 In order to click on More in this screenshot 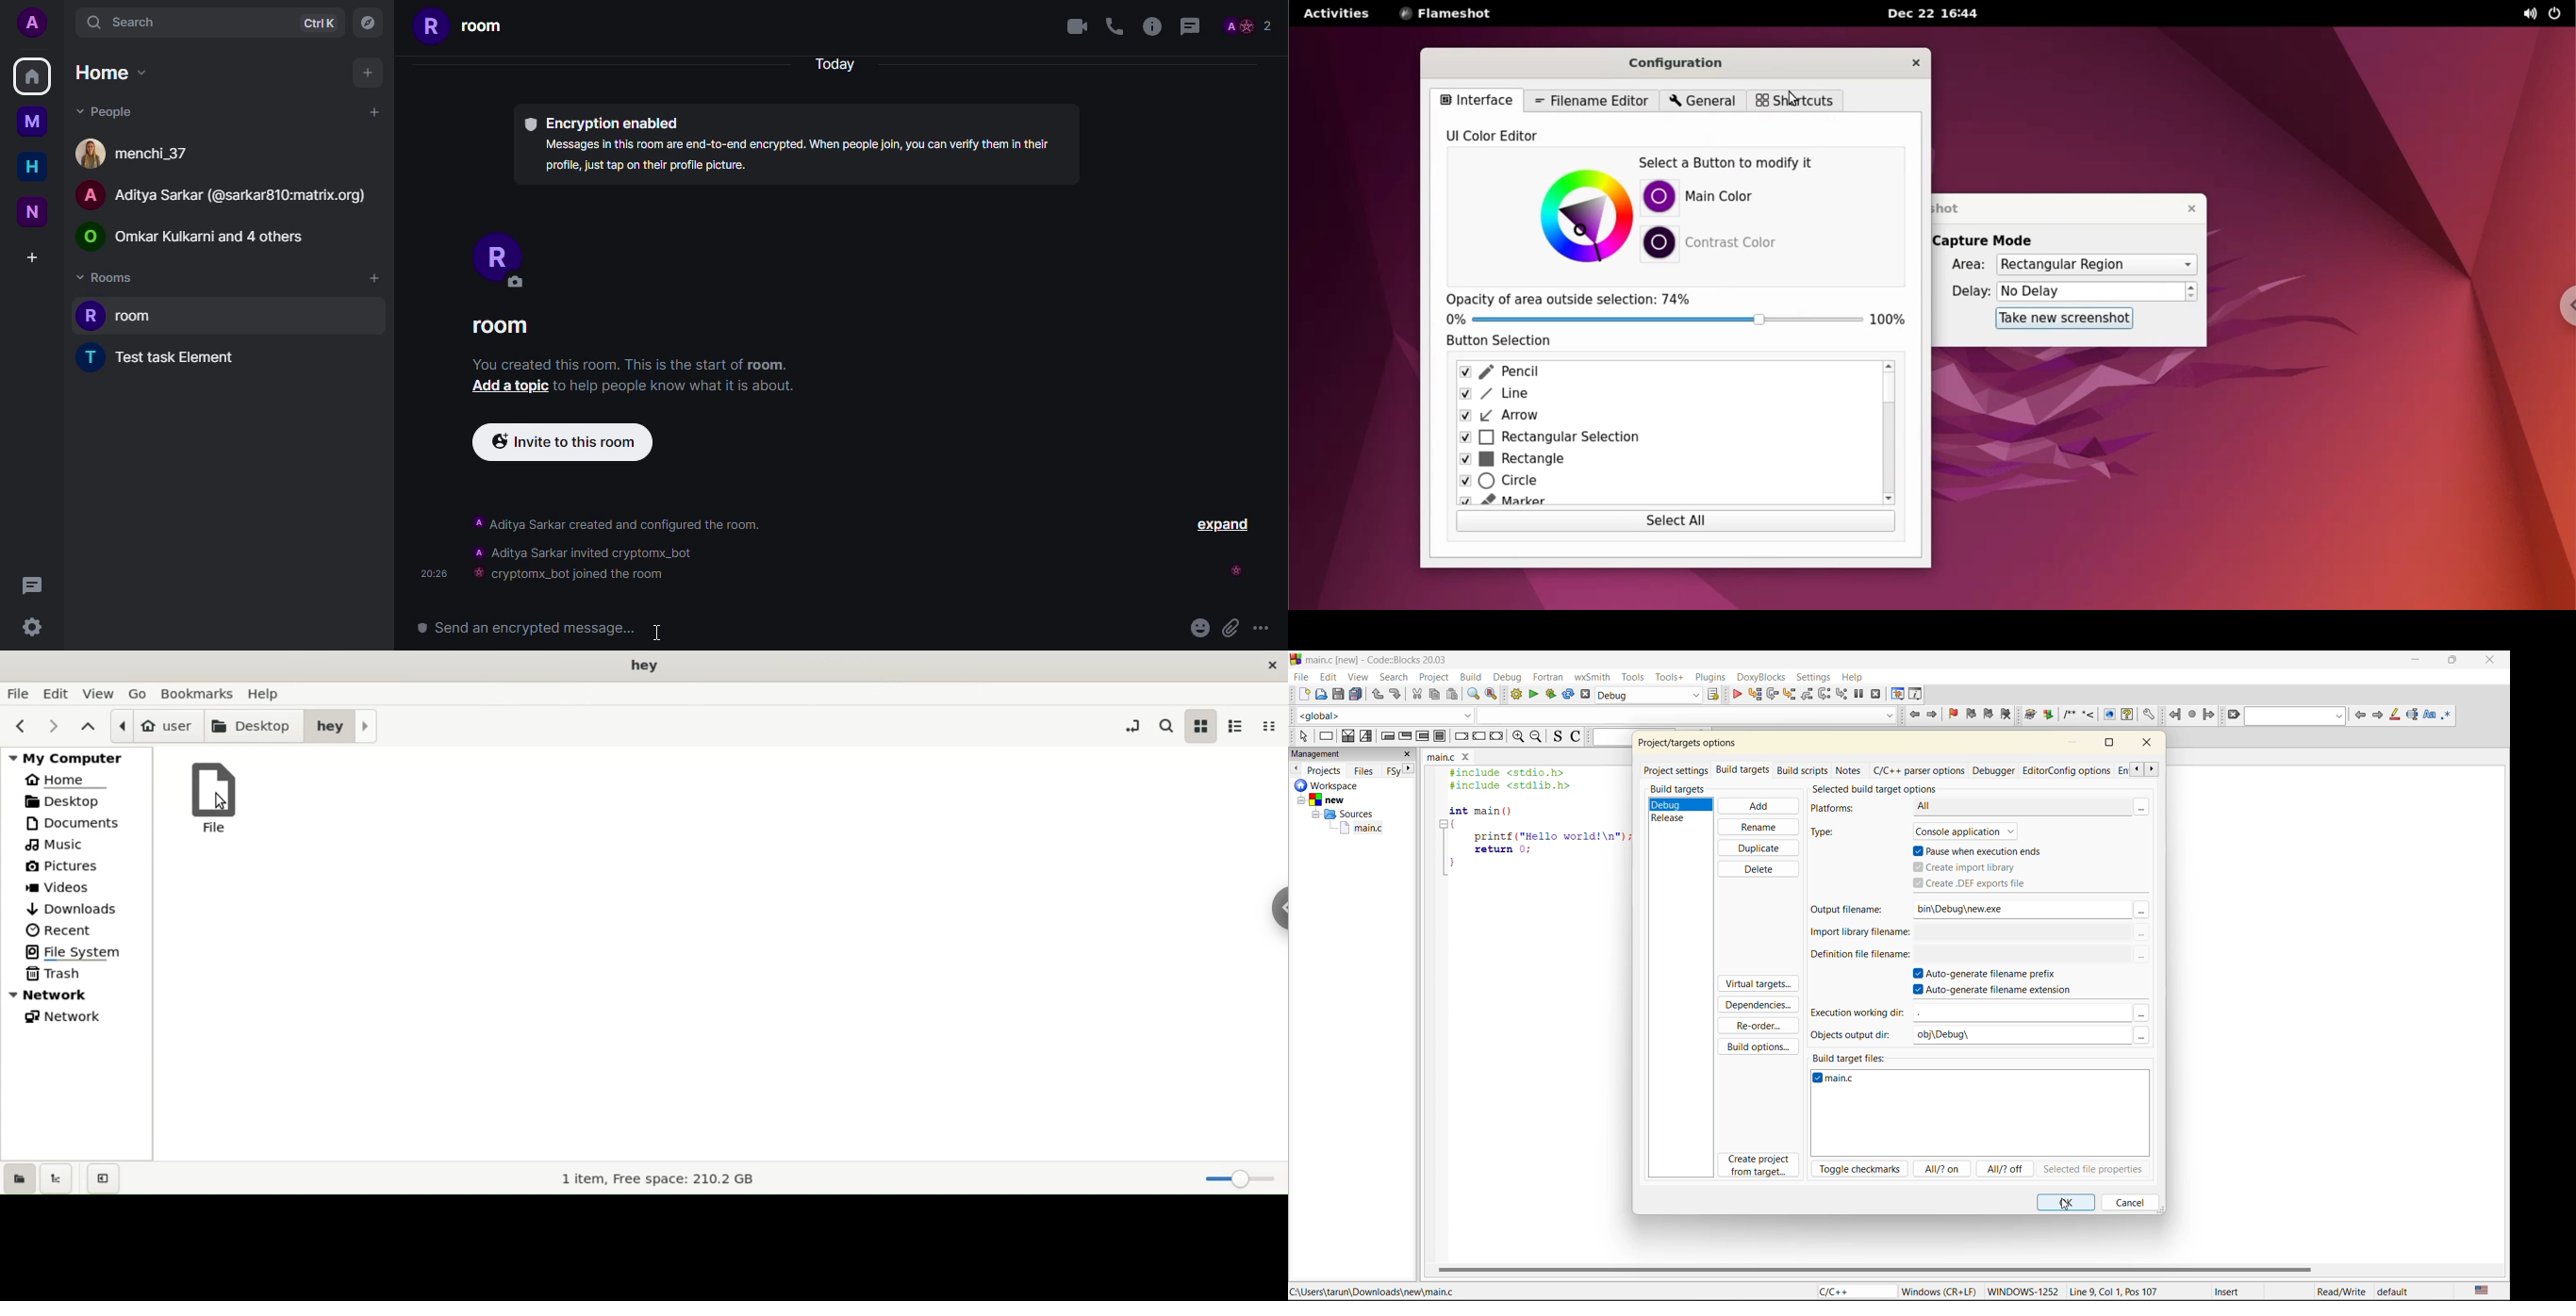, I will do `click(2143, 933)`.